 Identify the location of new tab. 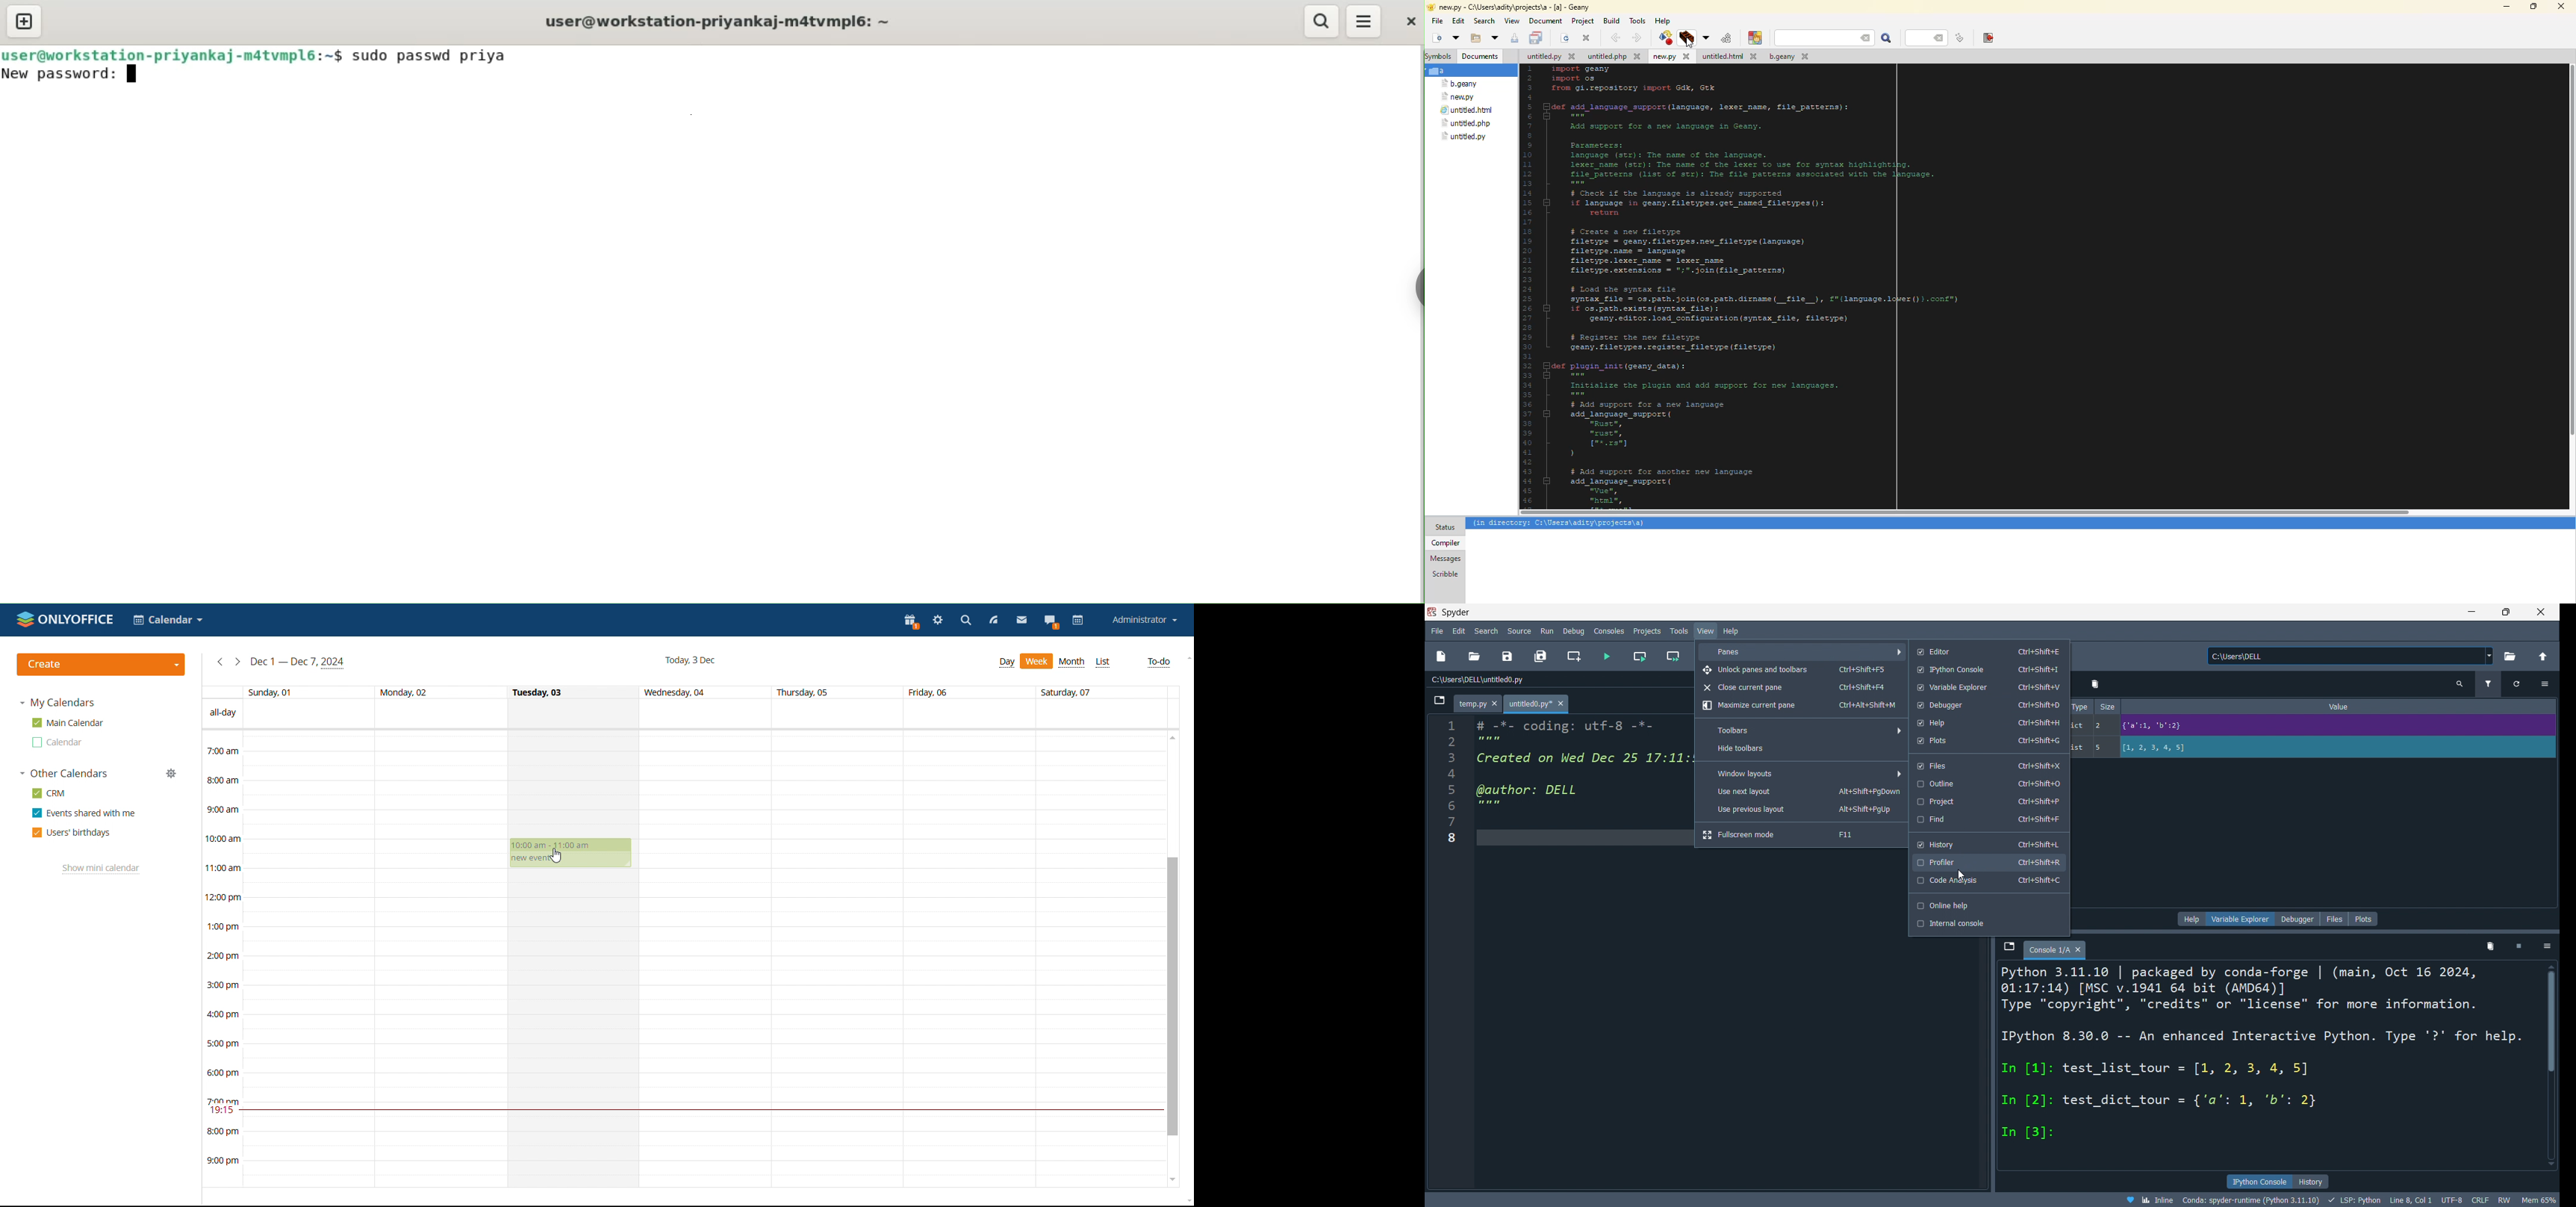
(24, 21).